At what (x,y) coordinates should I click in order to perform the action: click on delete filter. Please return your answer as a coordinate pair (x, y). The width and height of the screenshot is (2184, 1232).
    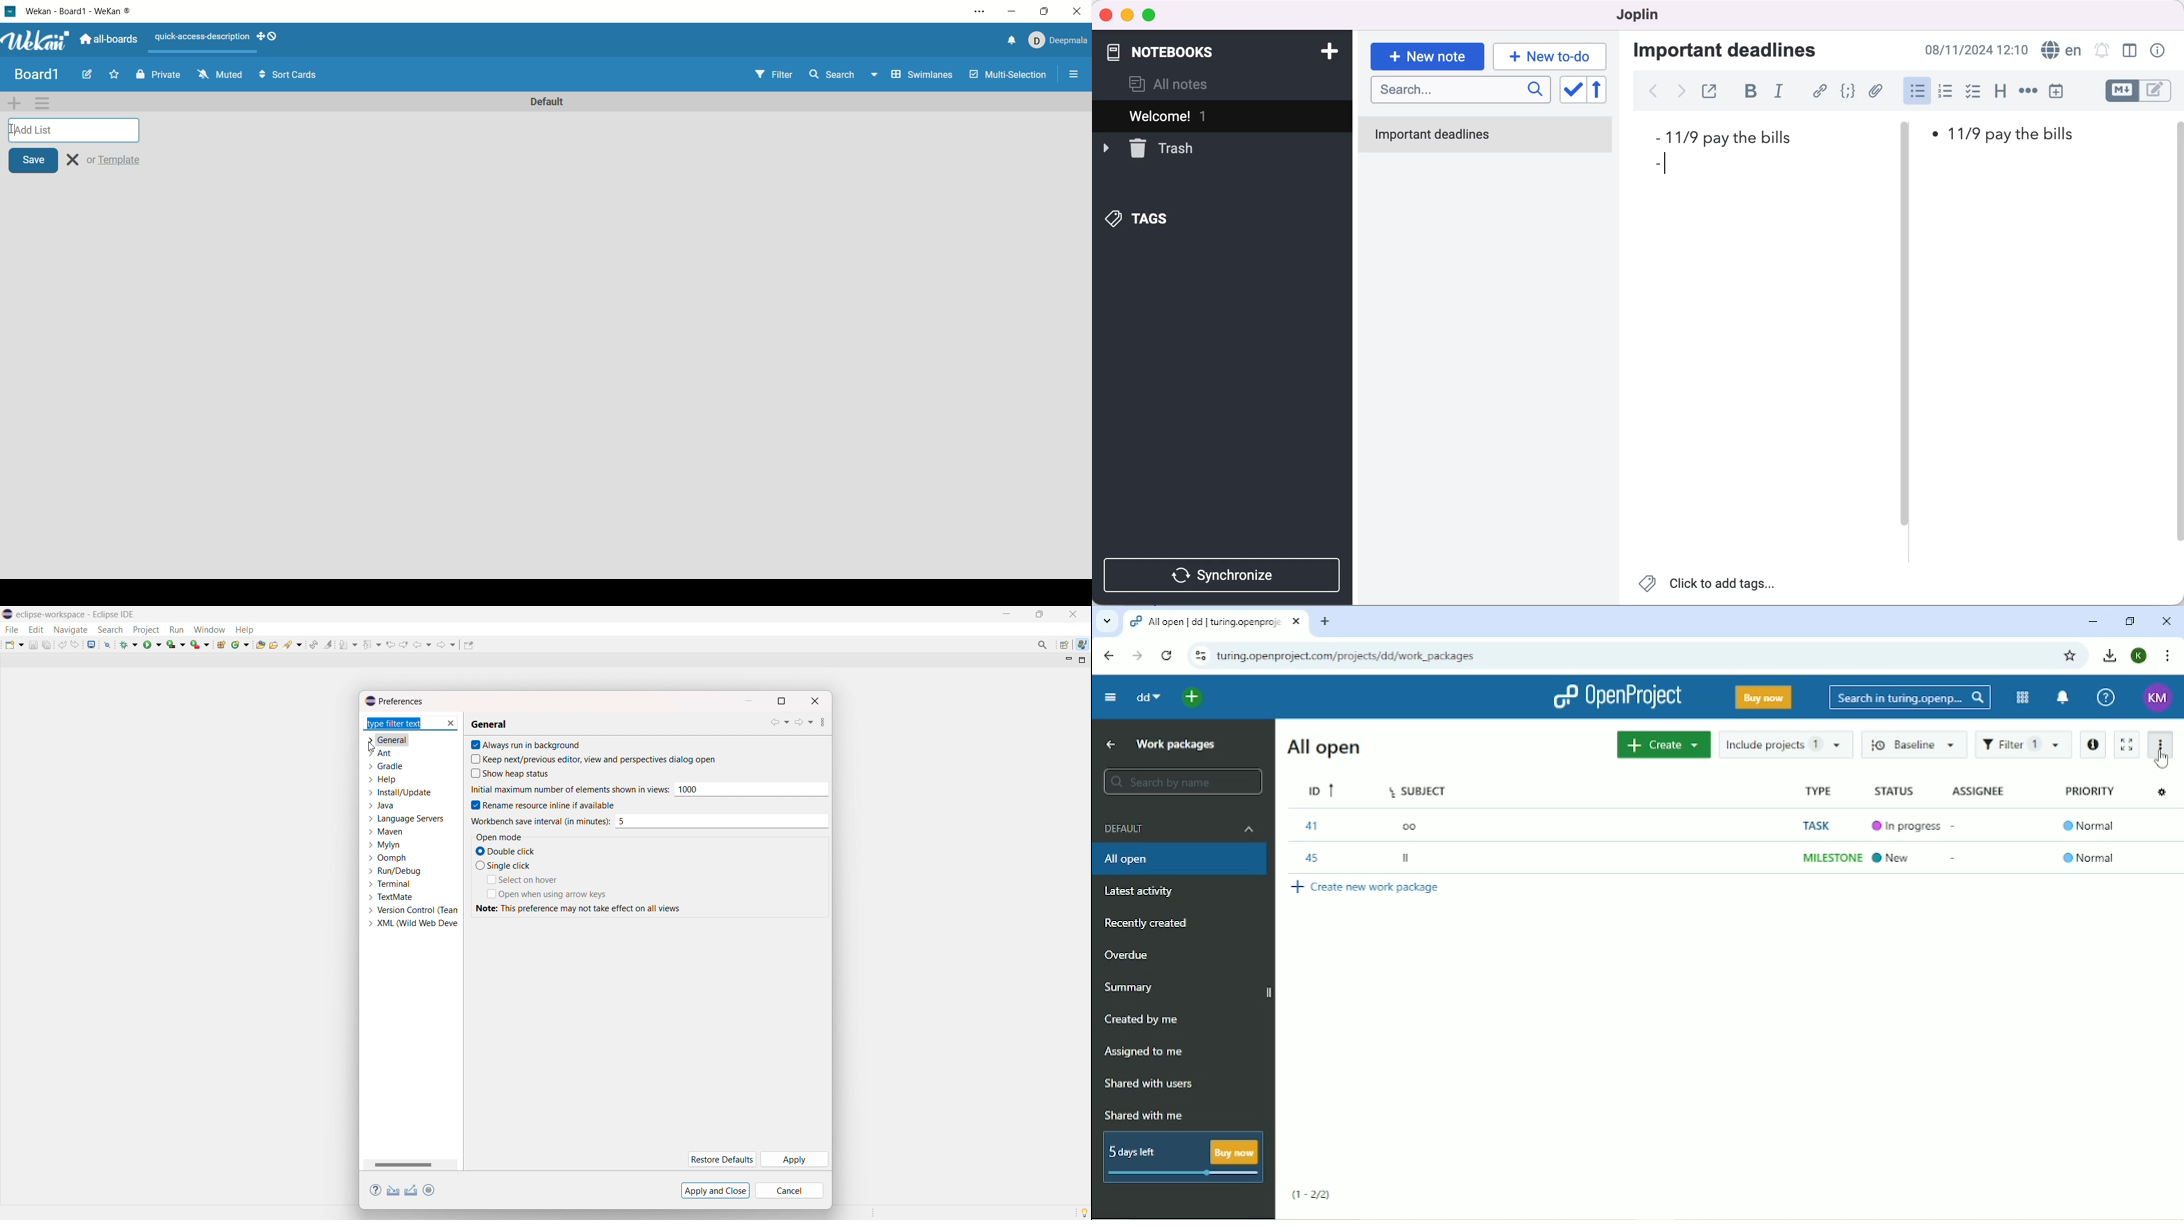
    Looking at the image, I should click on (450, 724).